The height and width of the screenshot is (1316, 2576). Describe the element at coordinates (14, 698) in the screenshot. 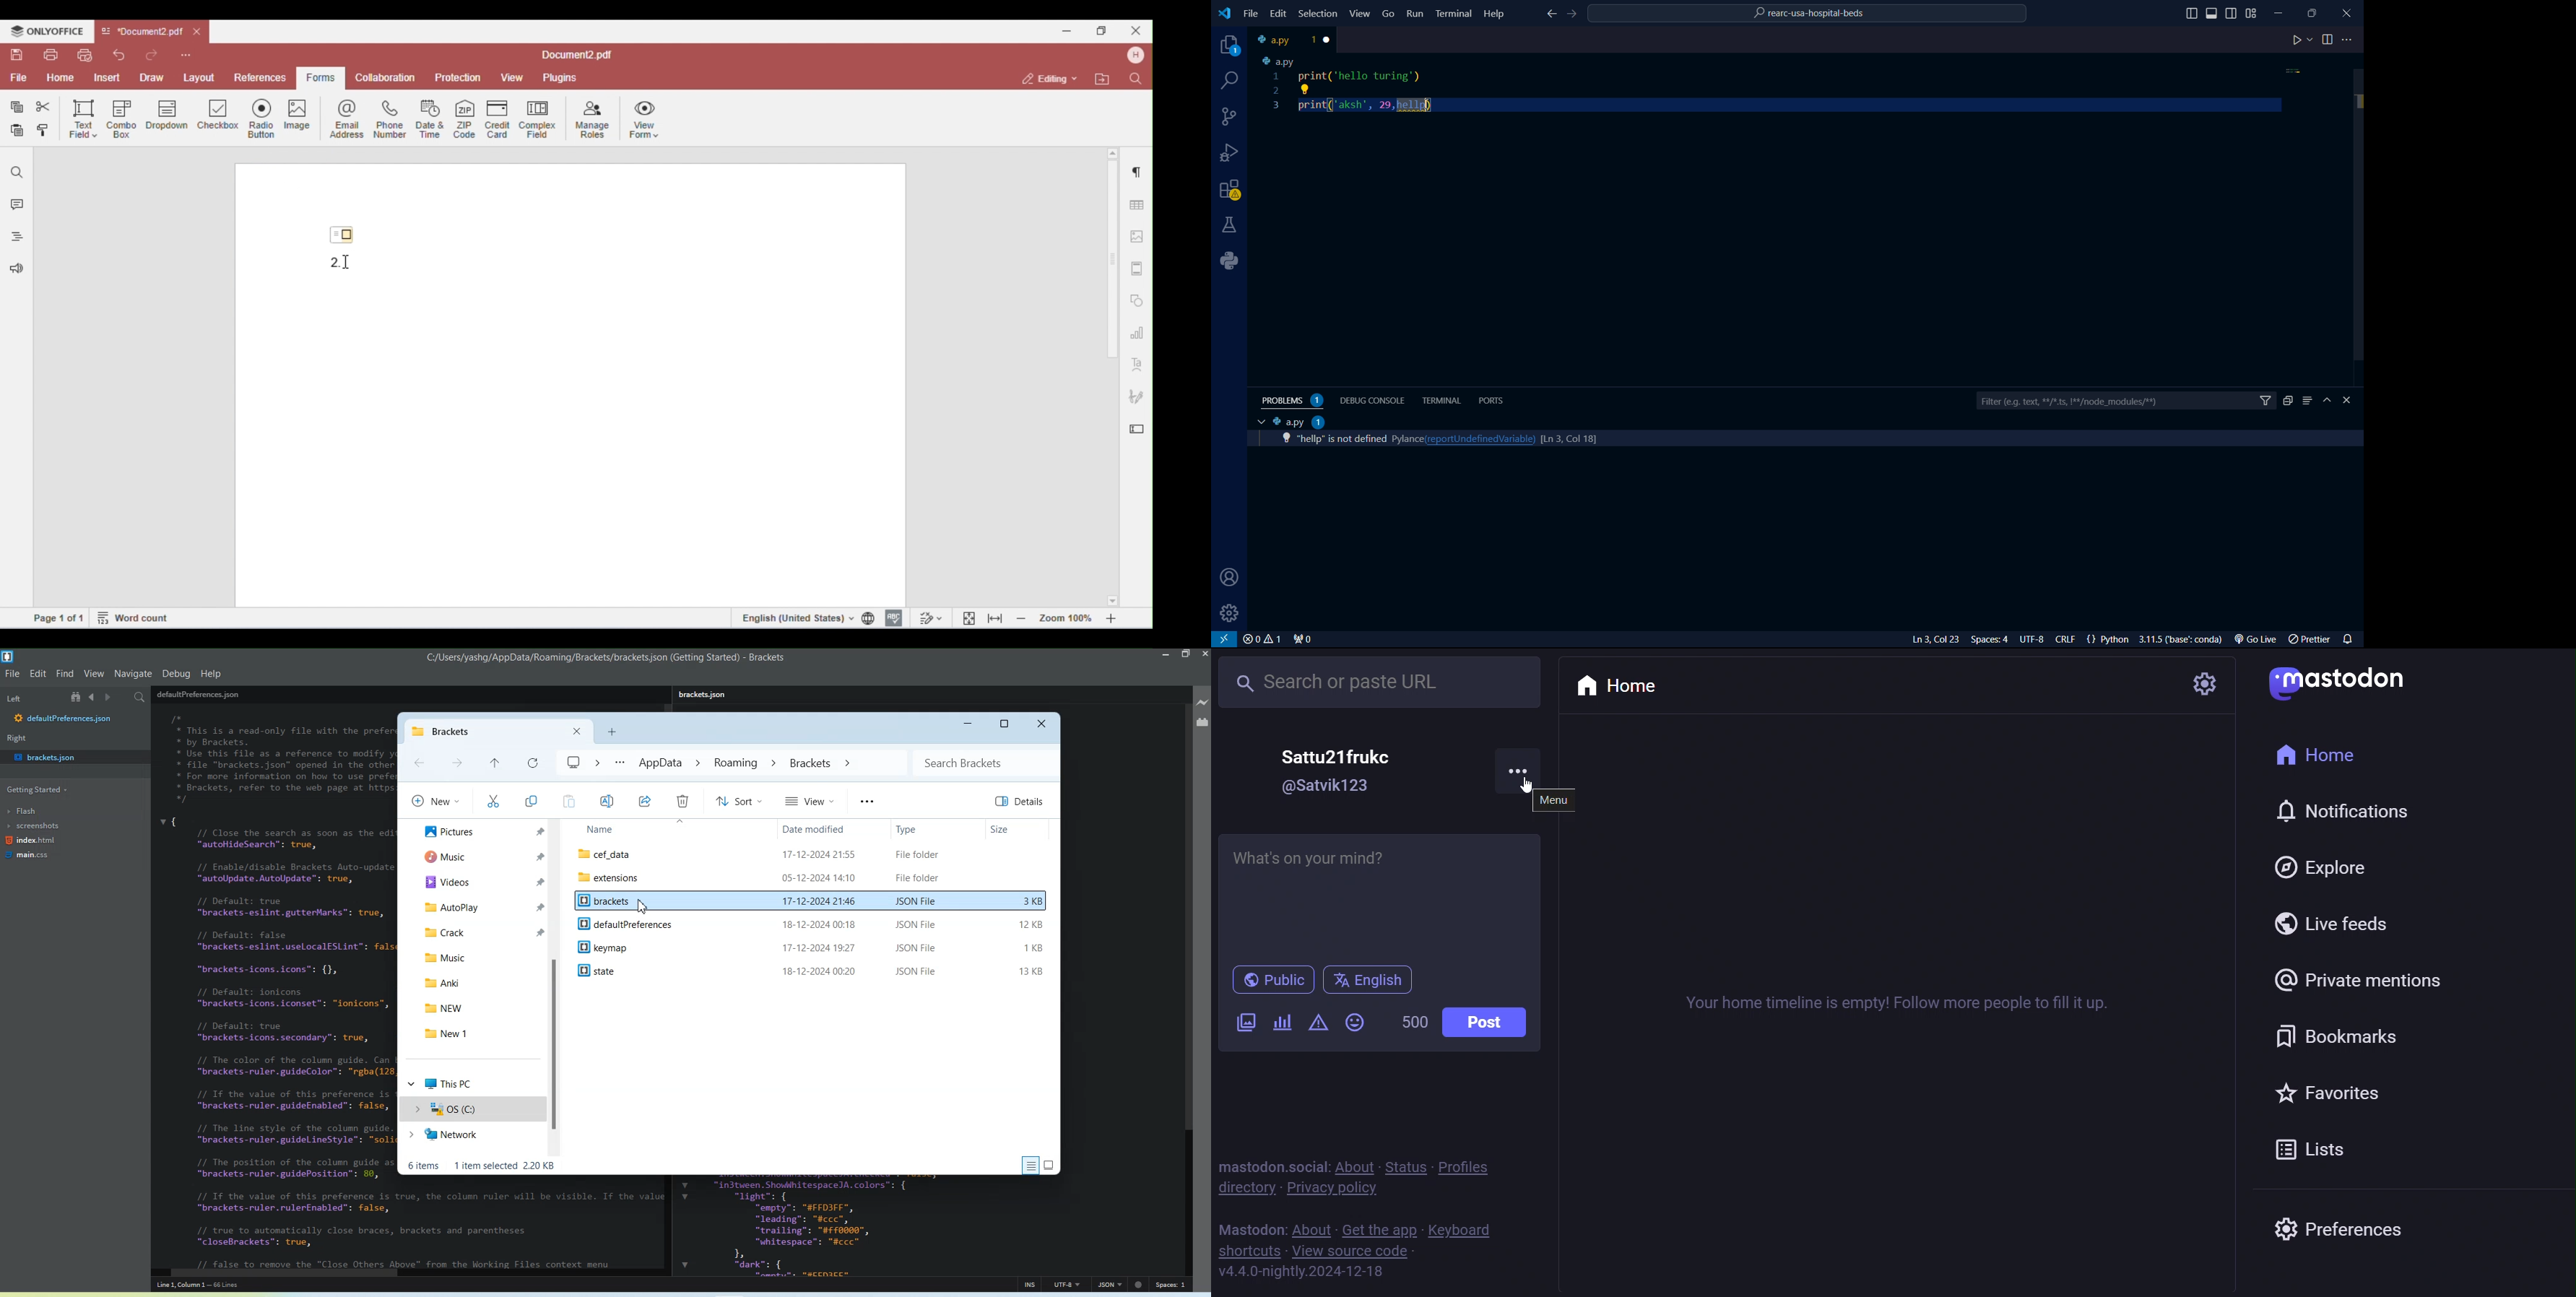

I see `Left` at that location.